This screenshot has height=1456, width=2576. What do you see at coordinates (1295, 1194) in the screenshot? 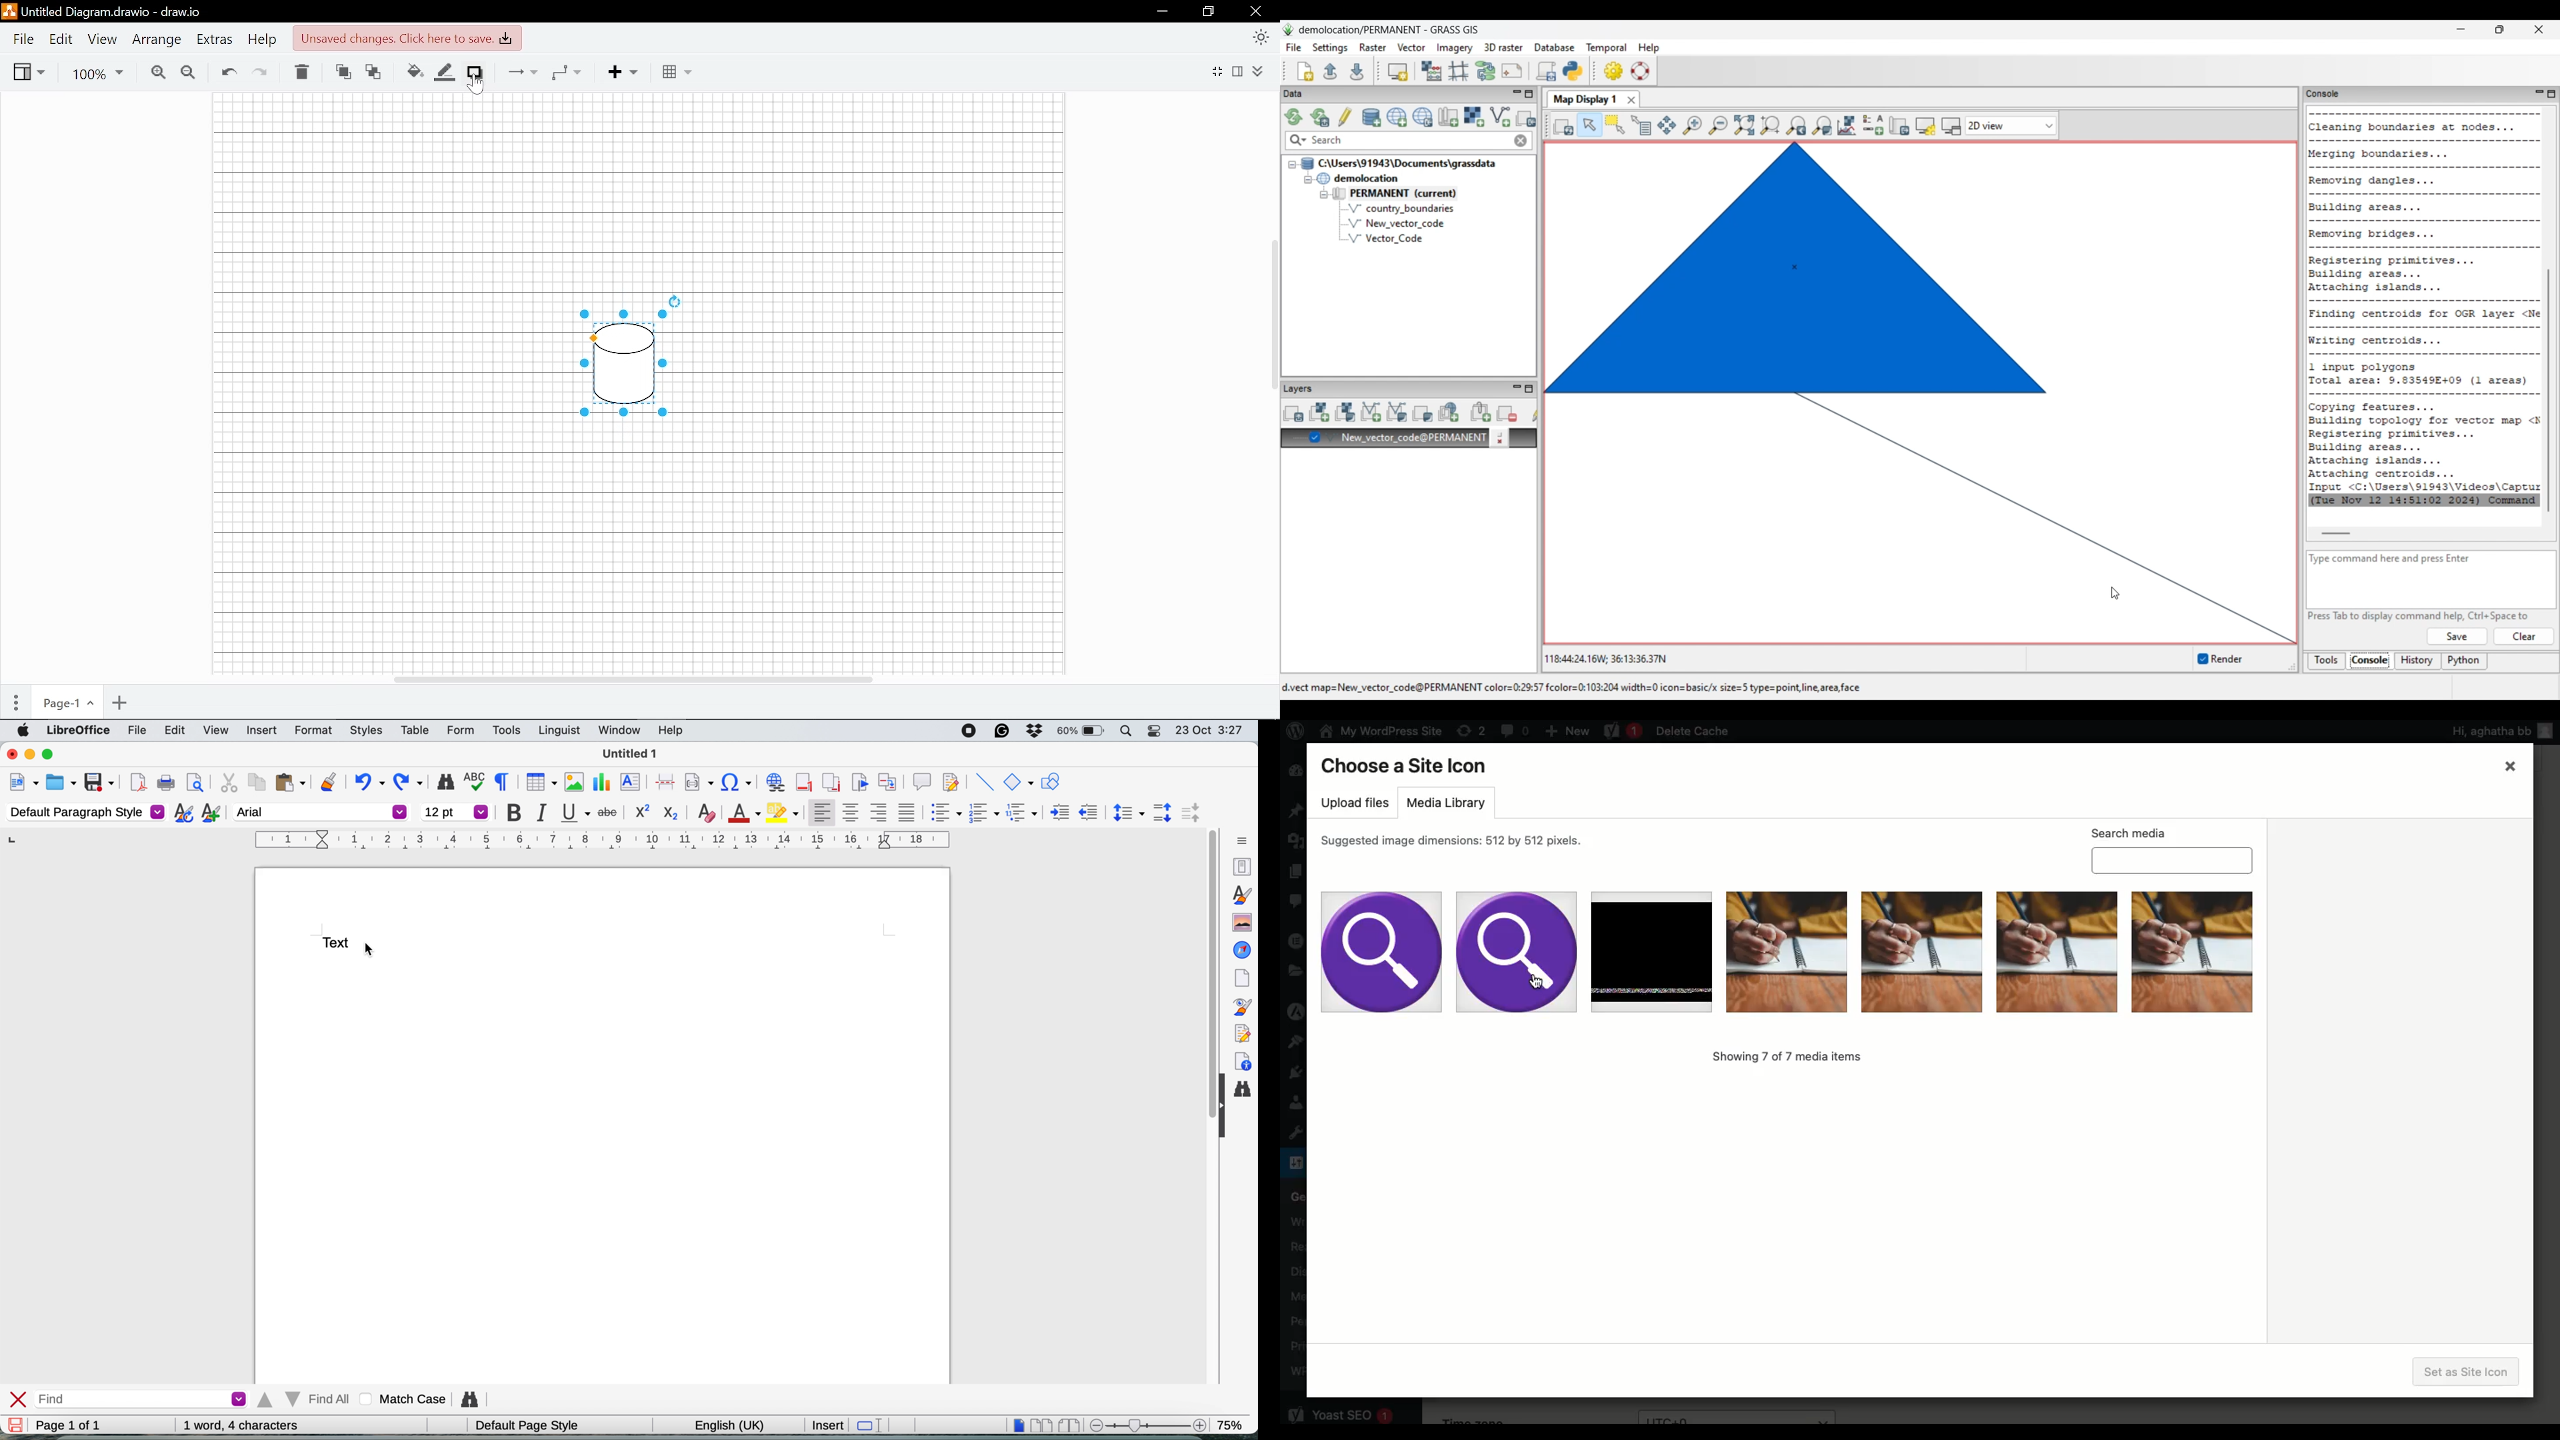
I see `General` at bounding box center [1295, 1194].